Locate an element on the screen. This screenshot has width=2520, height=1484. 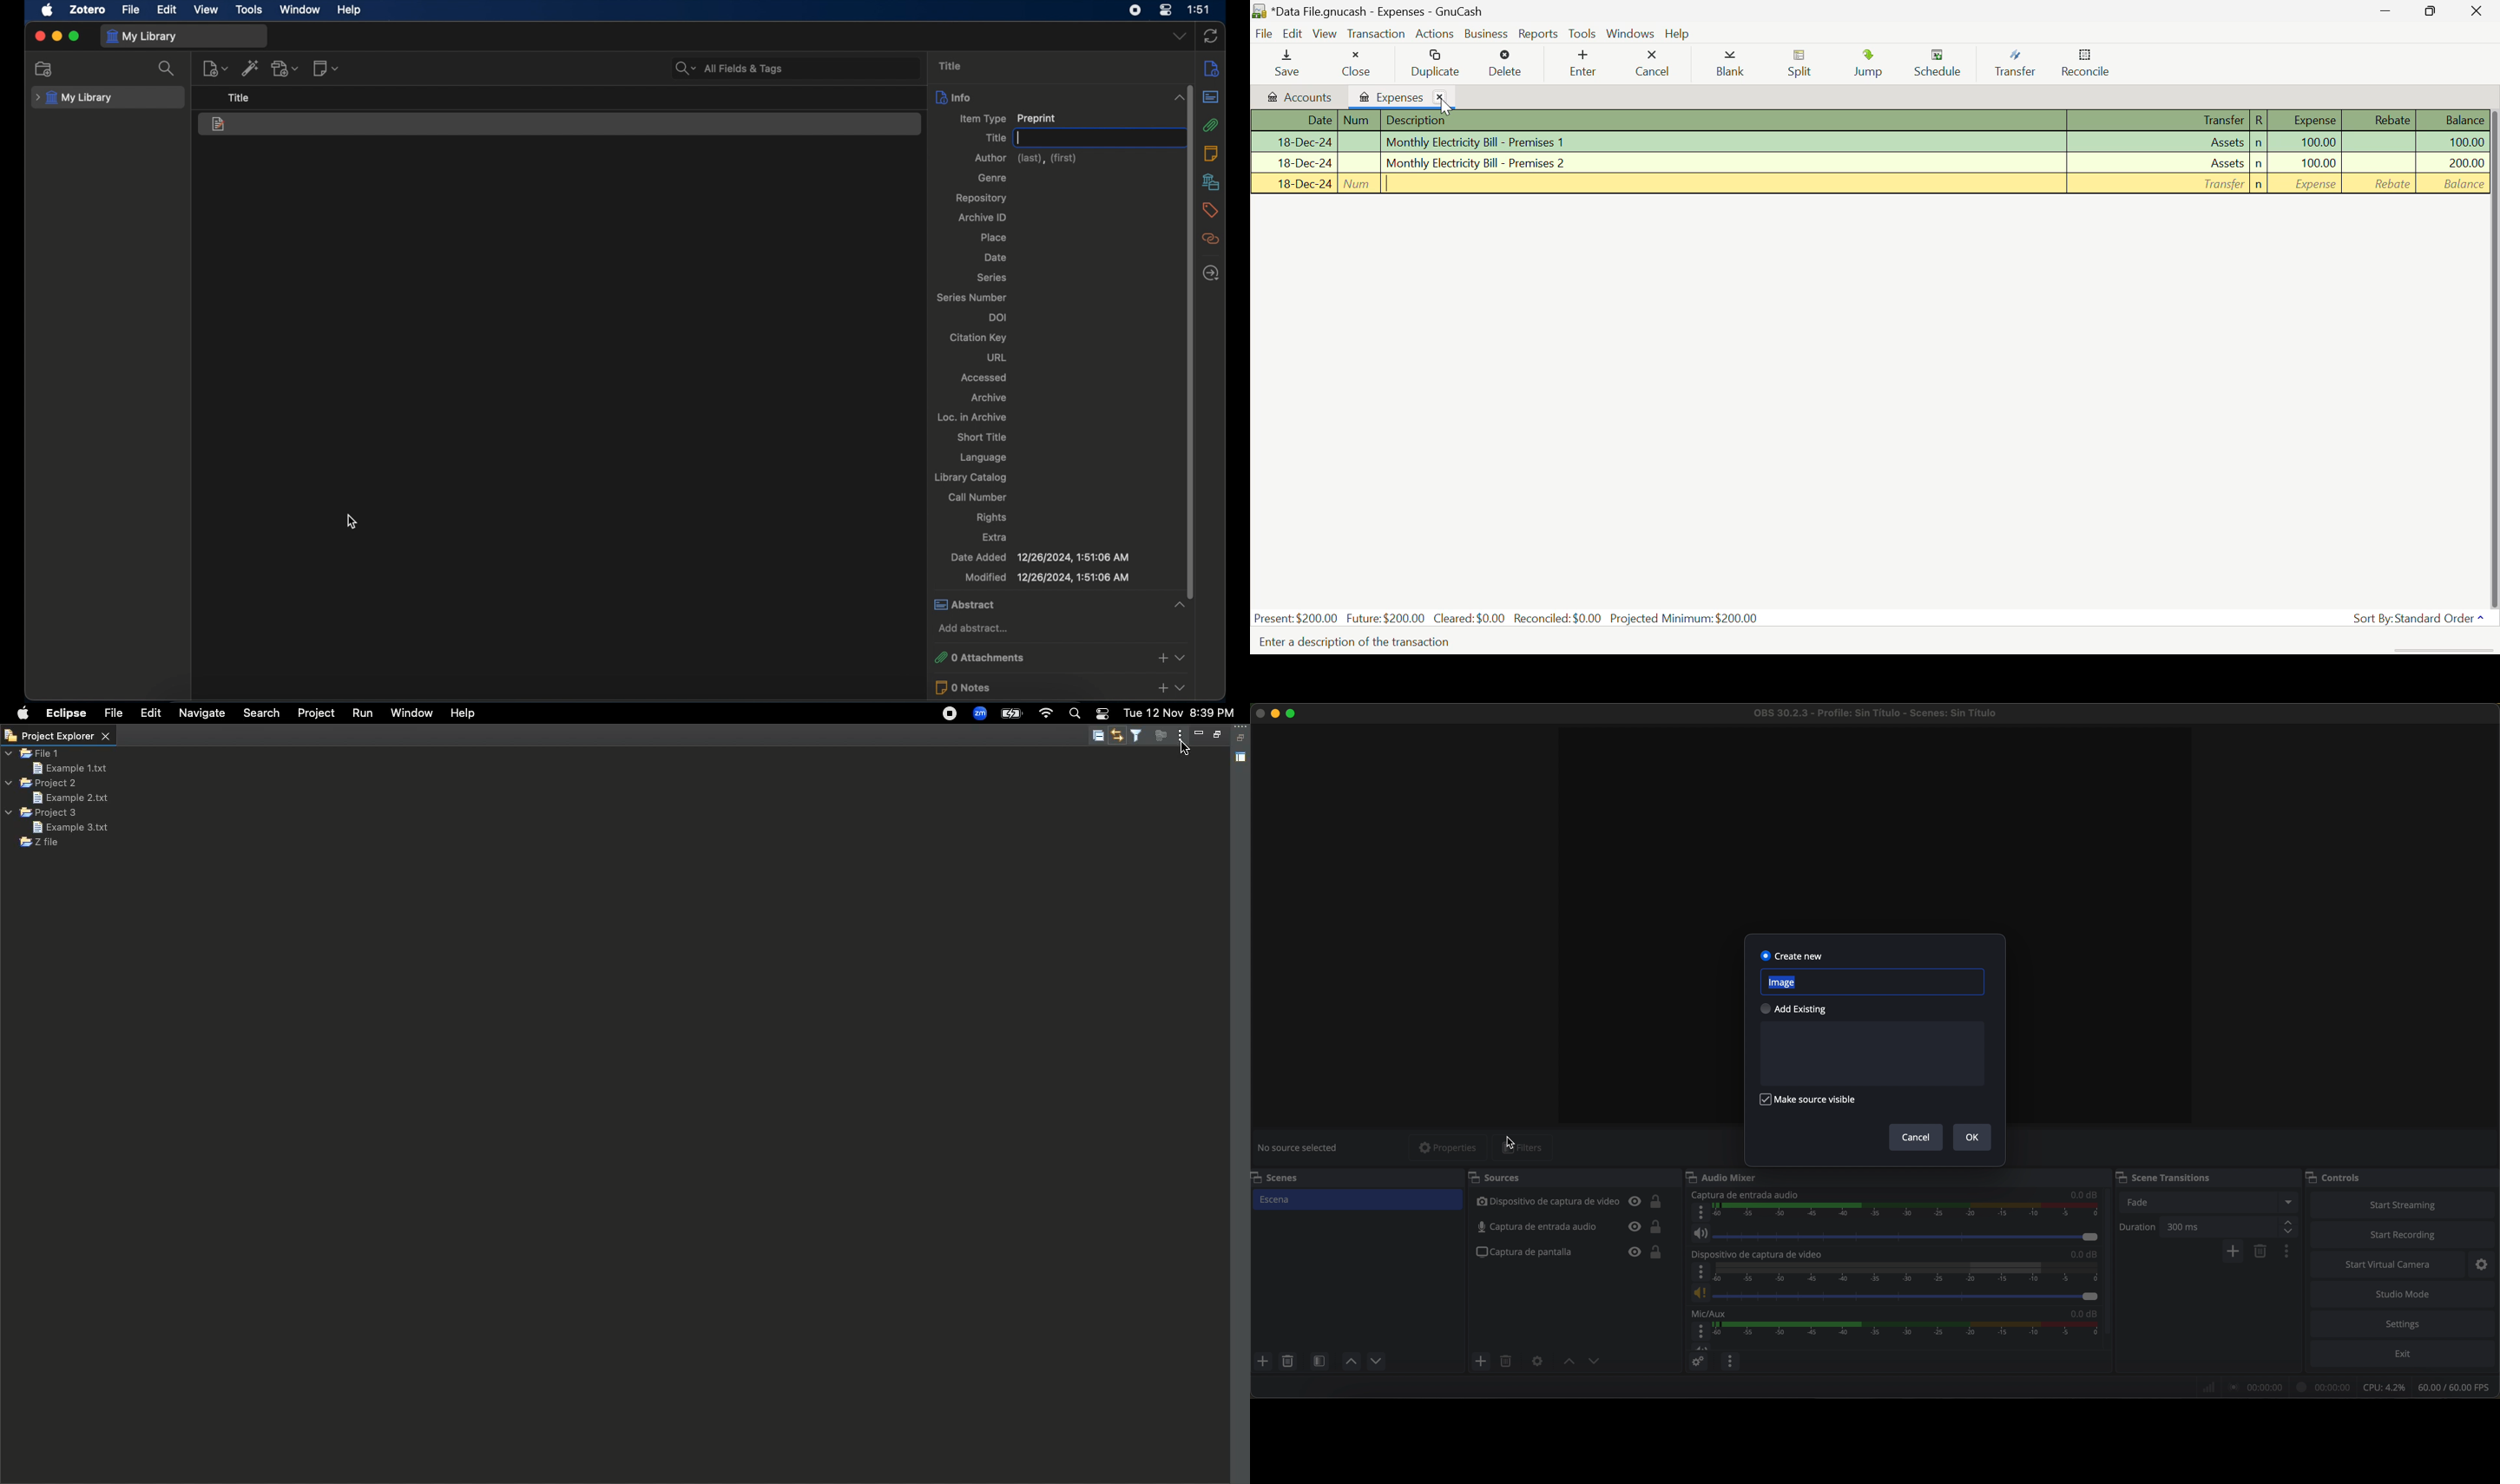
doi is located at coordinates (997, 318).